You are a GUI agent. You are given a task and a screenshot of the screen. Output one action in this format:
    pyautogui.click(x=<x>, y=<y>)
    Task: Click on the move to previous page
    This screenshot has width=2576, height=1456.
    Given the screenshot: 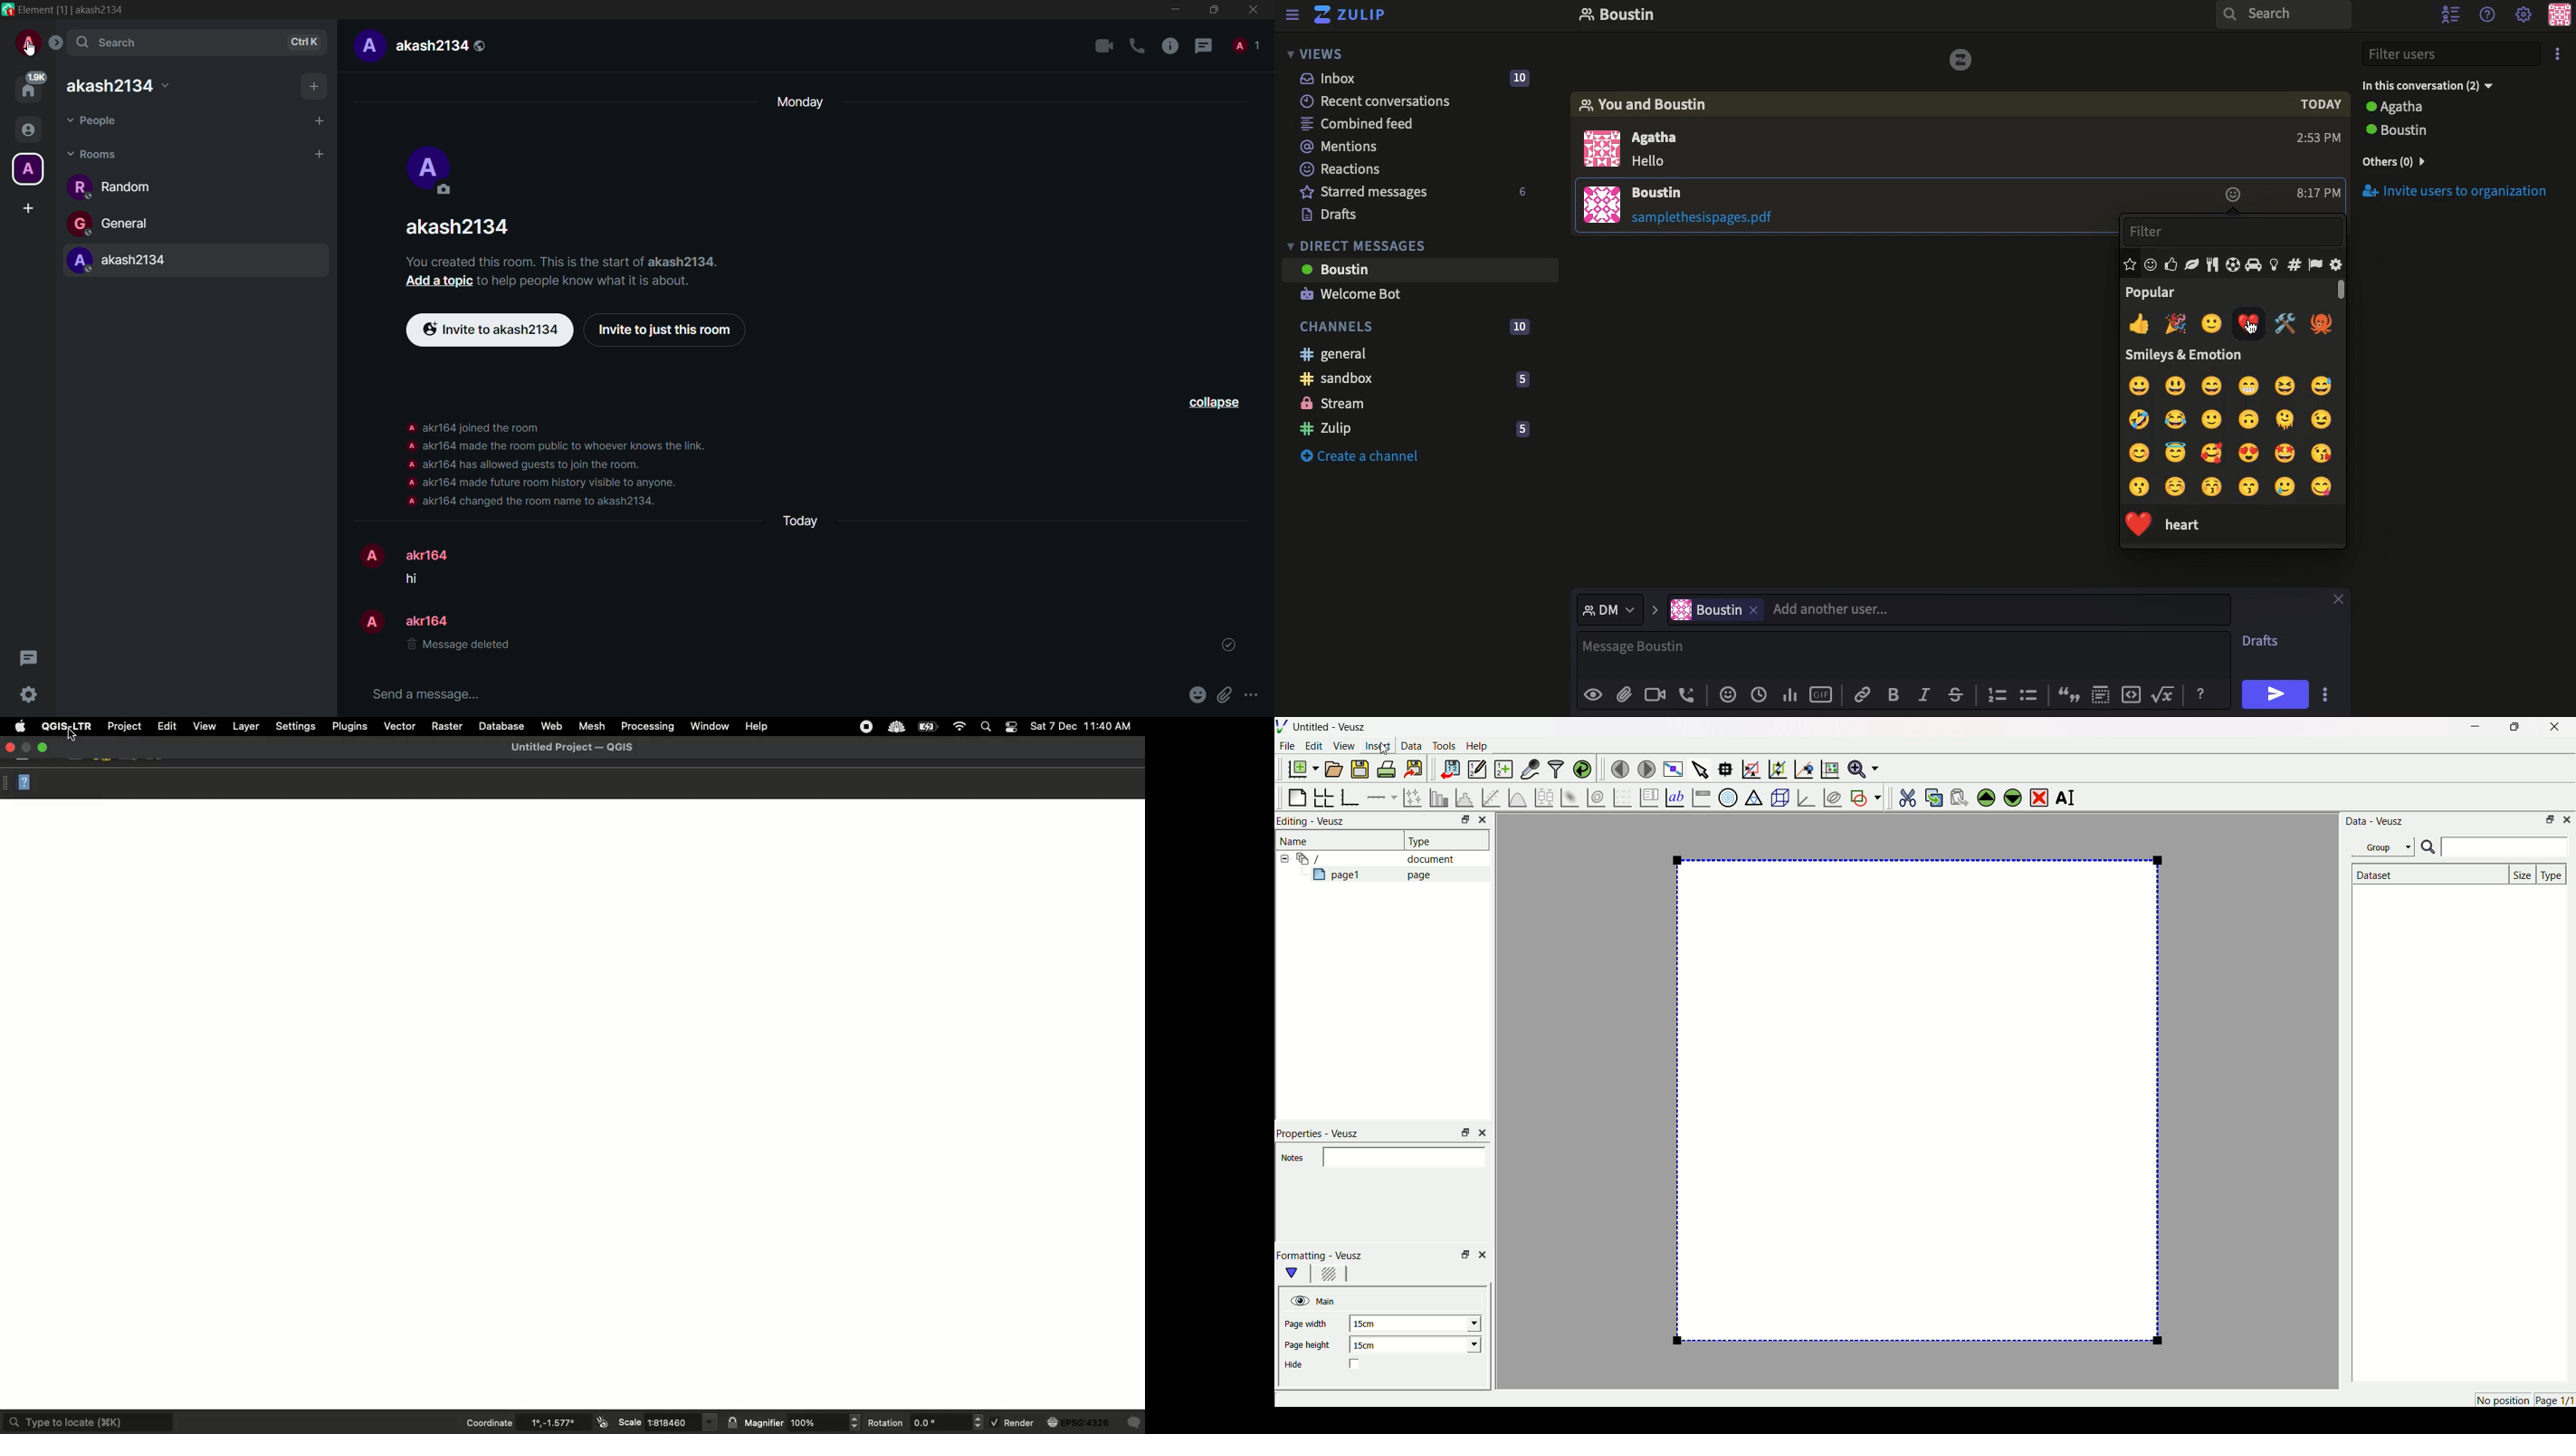 What is the action you would take?
    pyautogui.click(x=1619, y=769)
    